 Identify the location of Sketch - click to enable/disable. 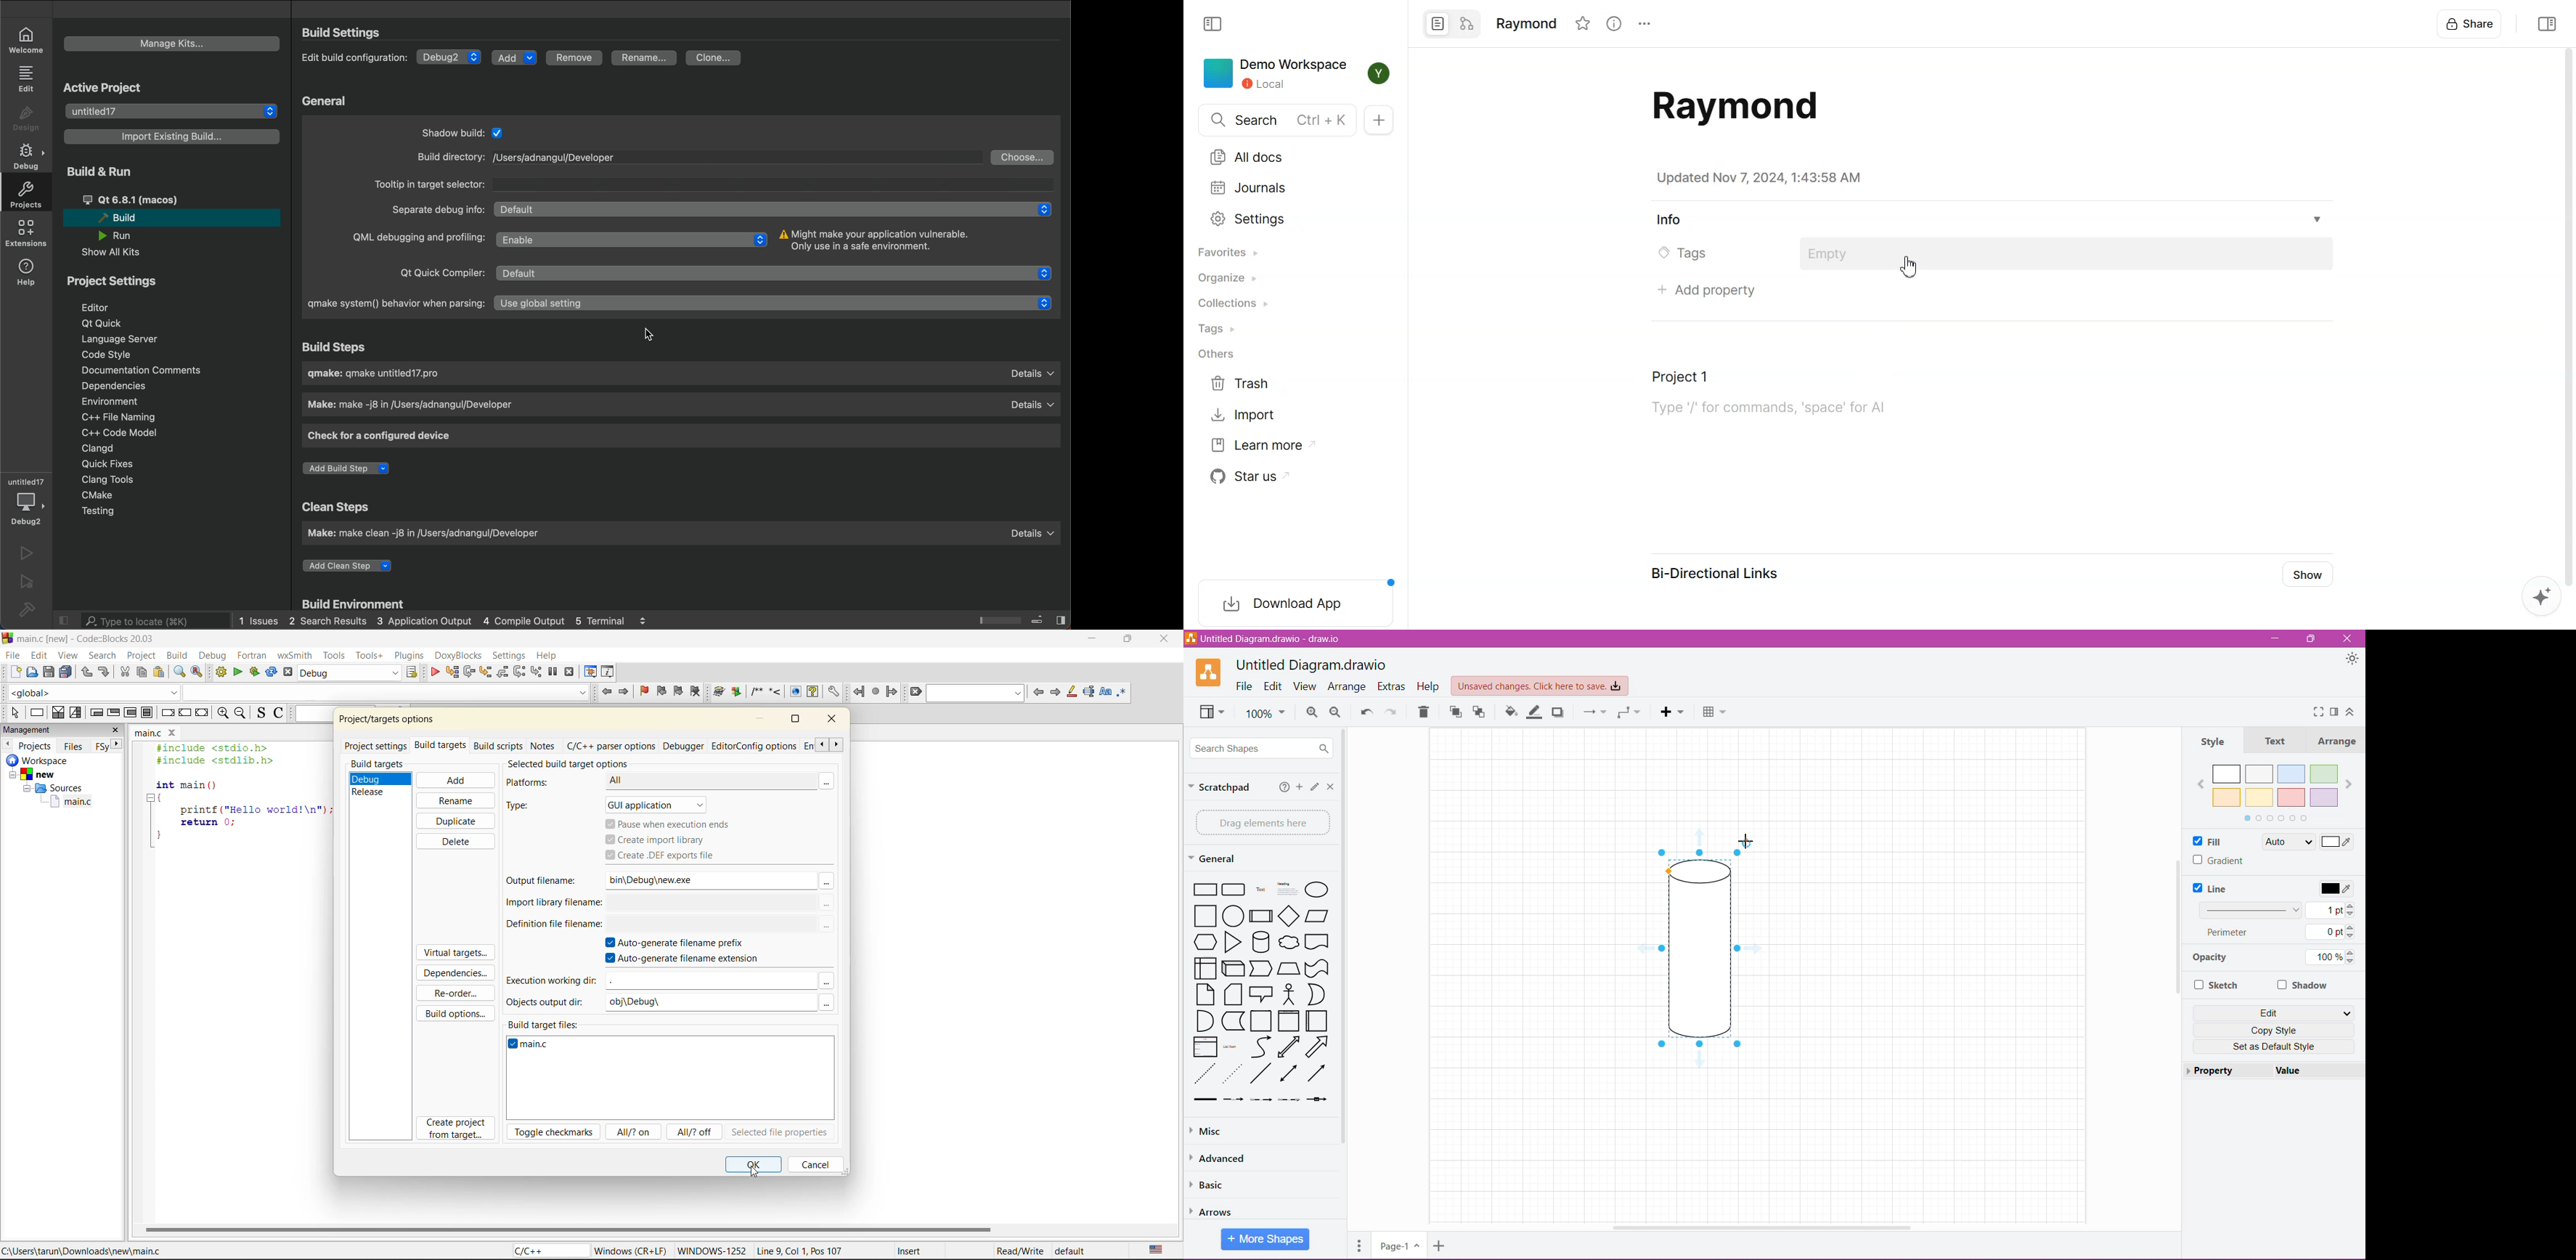
(2219, 986).